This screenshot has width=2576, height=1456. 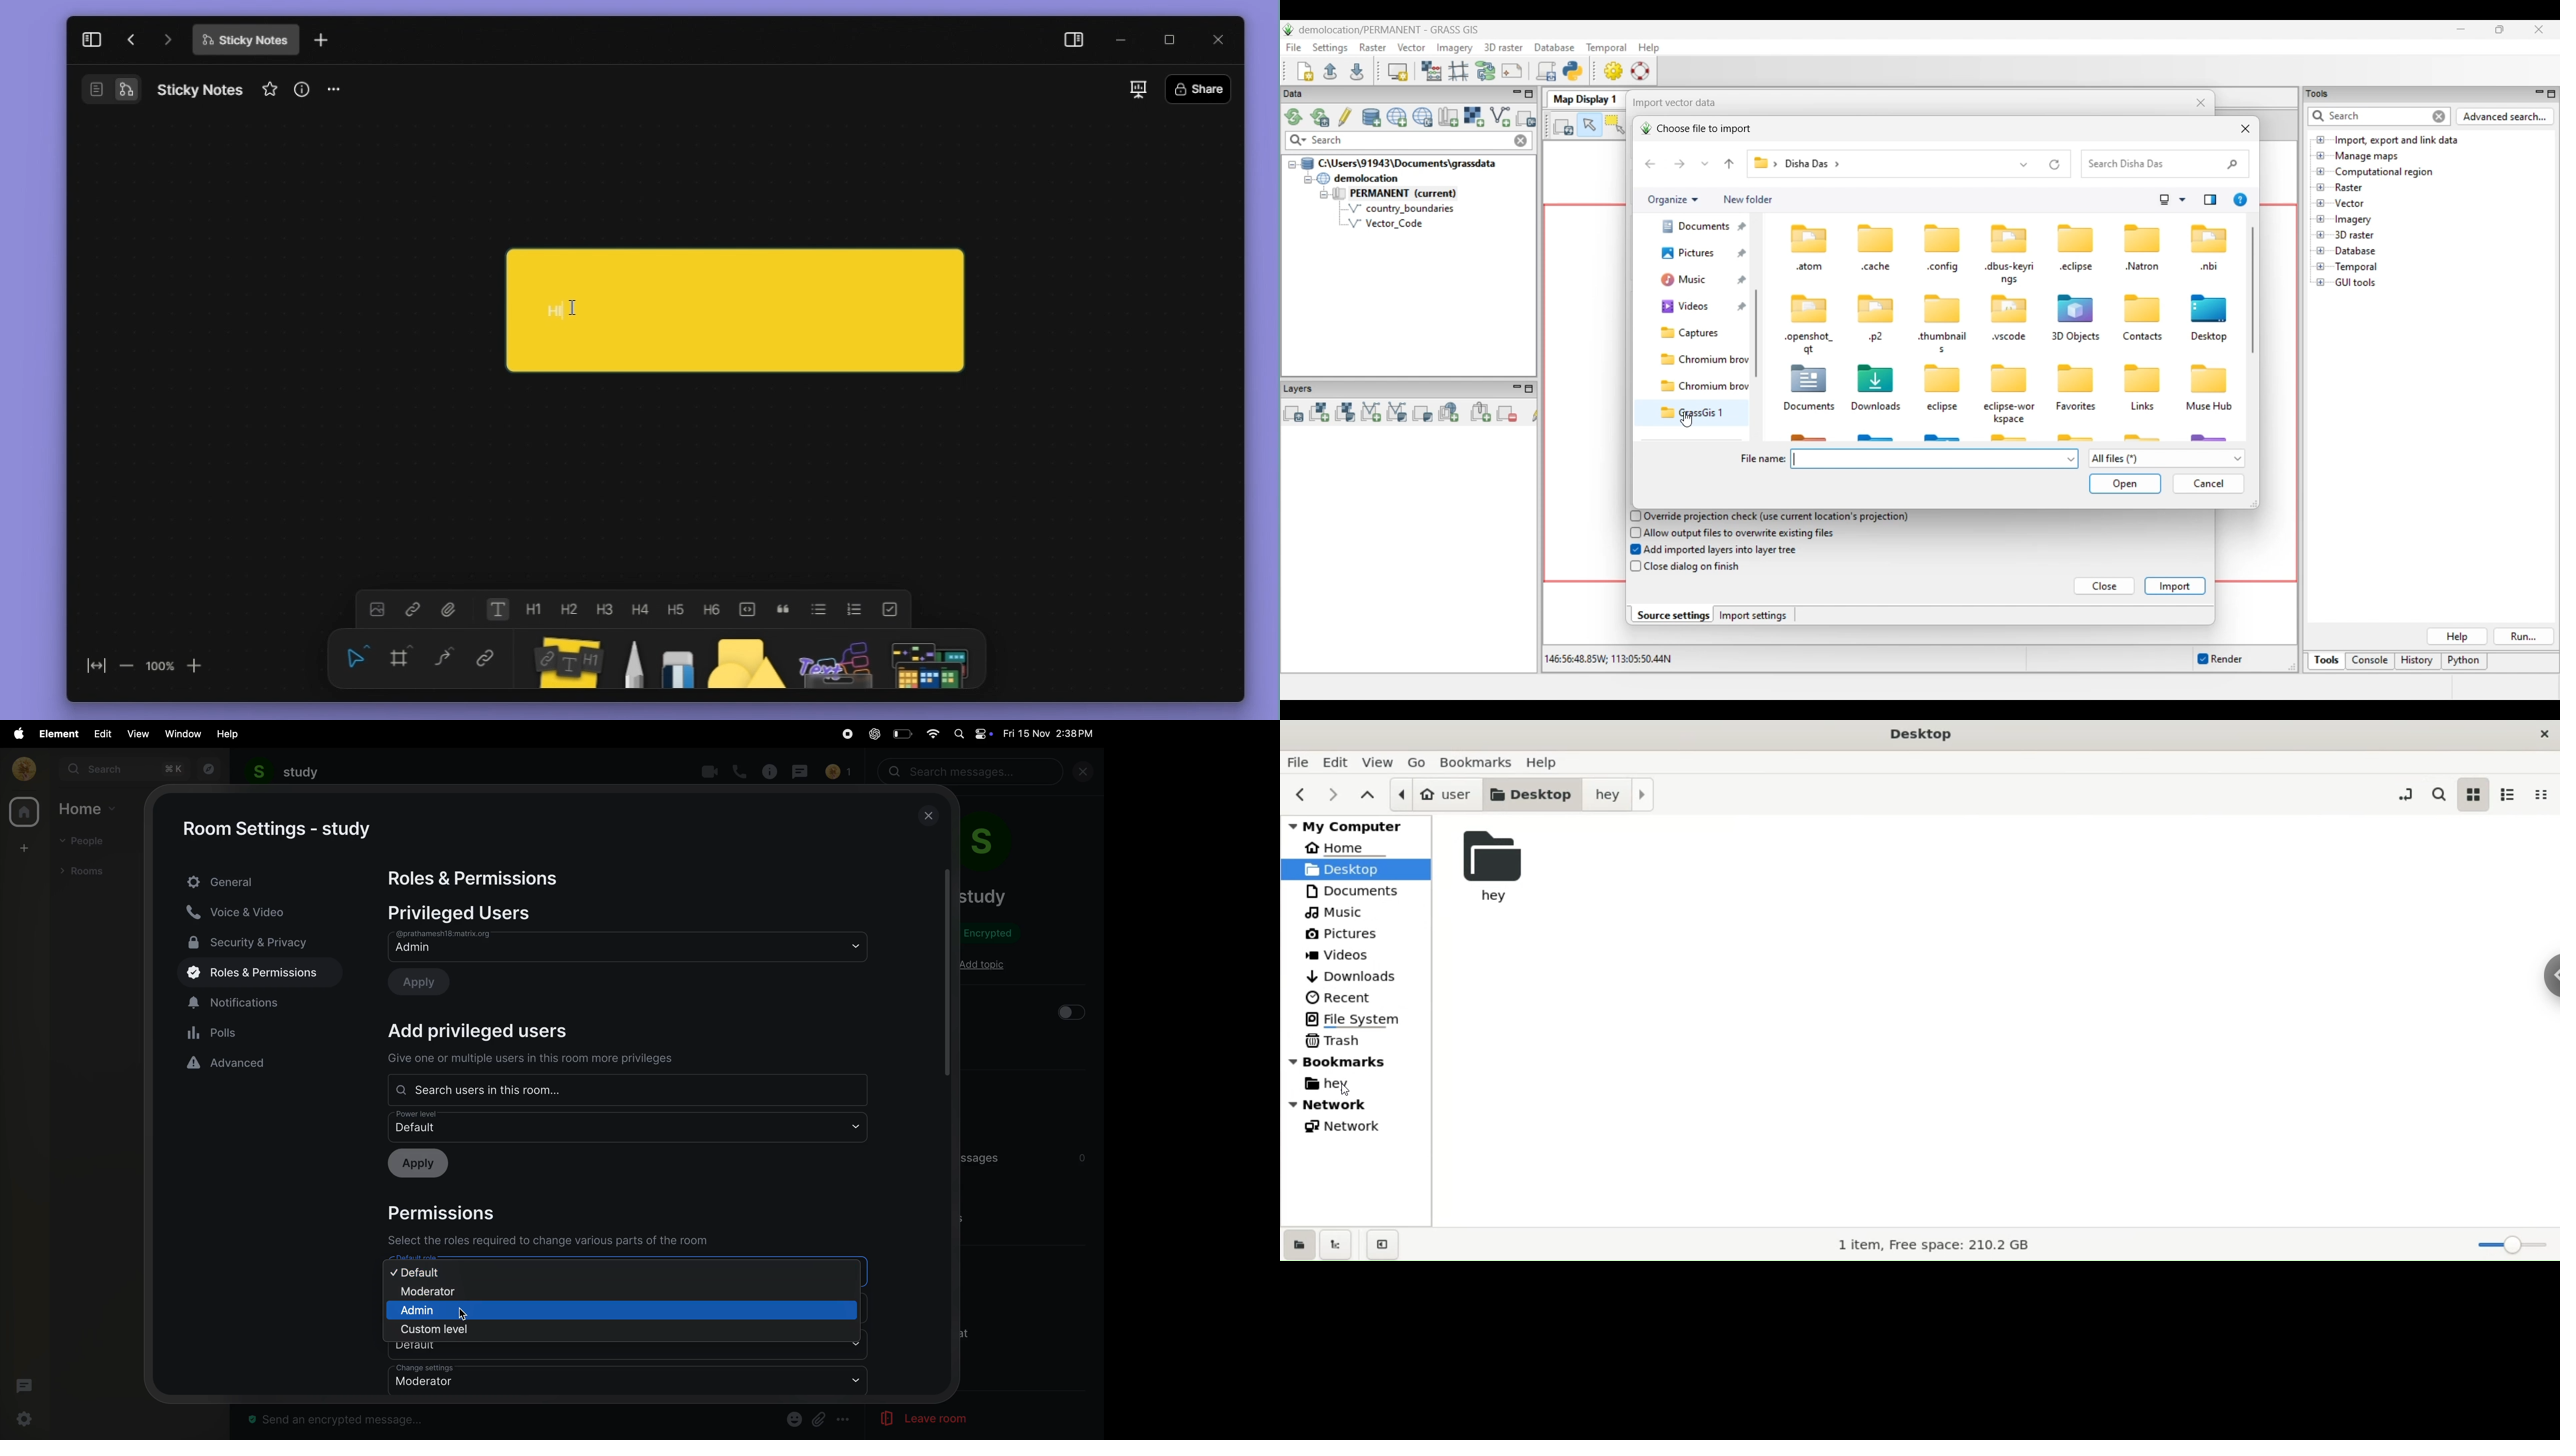 I want to click on admin, so click(x=438, y=1310).